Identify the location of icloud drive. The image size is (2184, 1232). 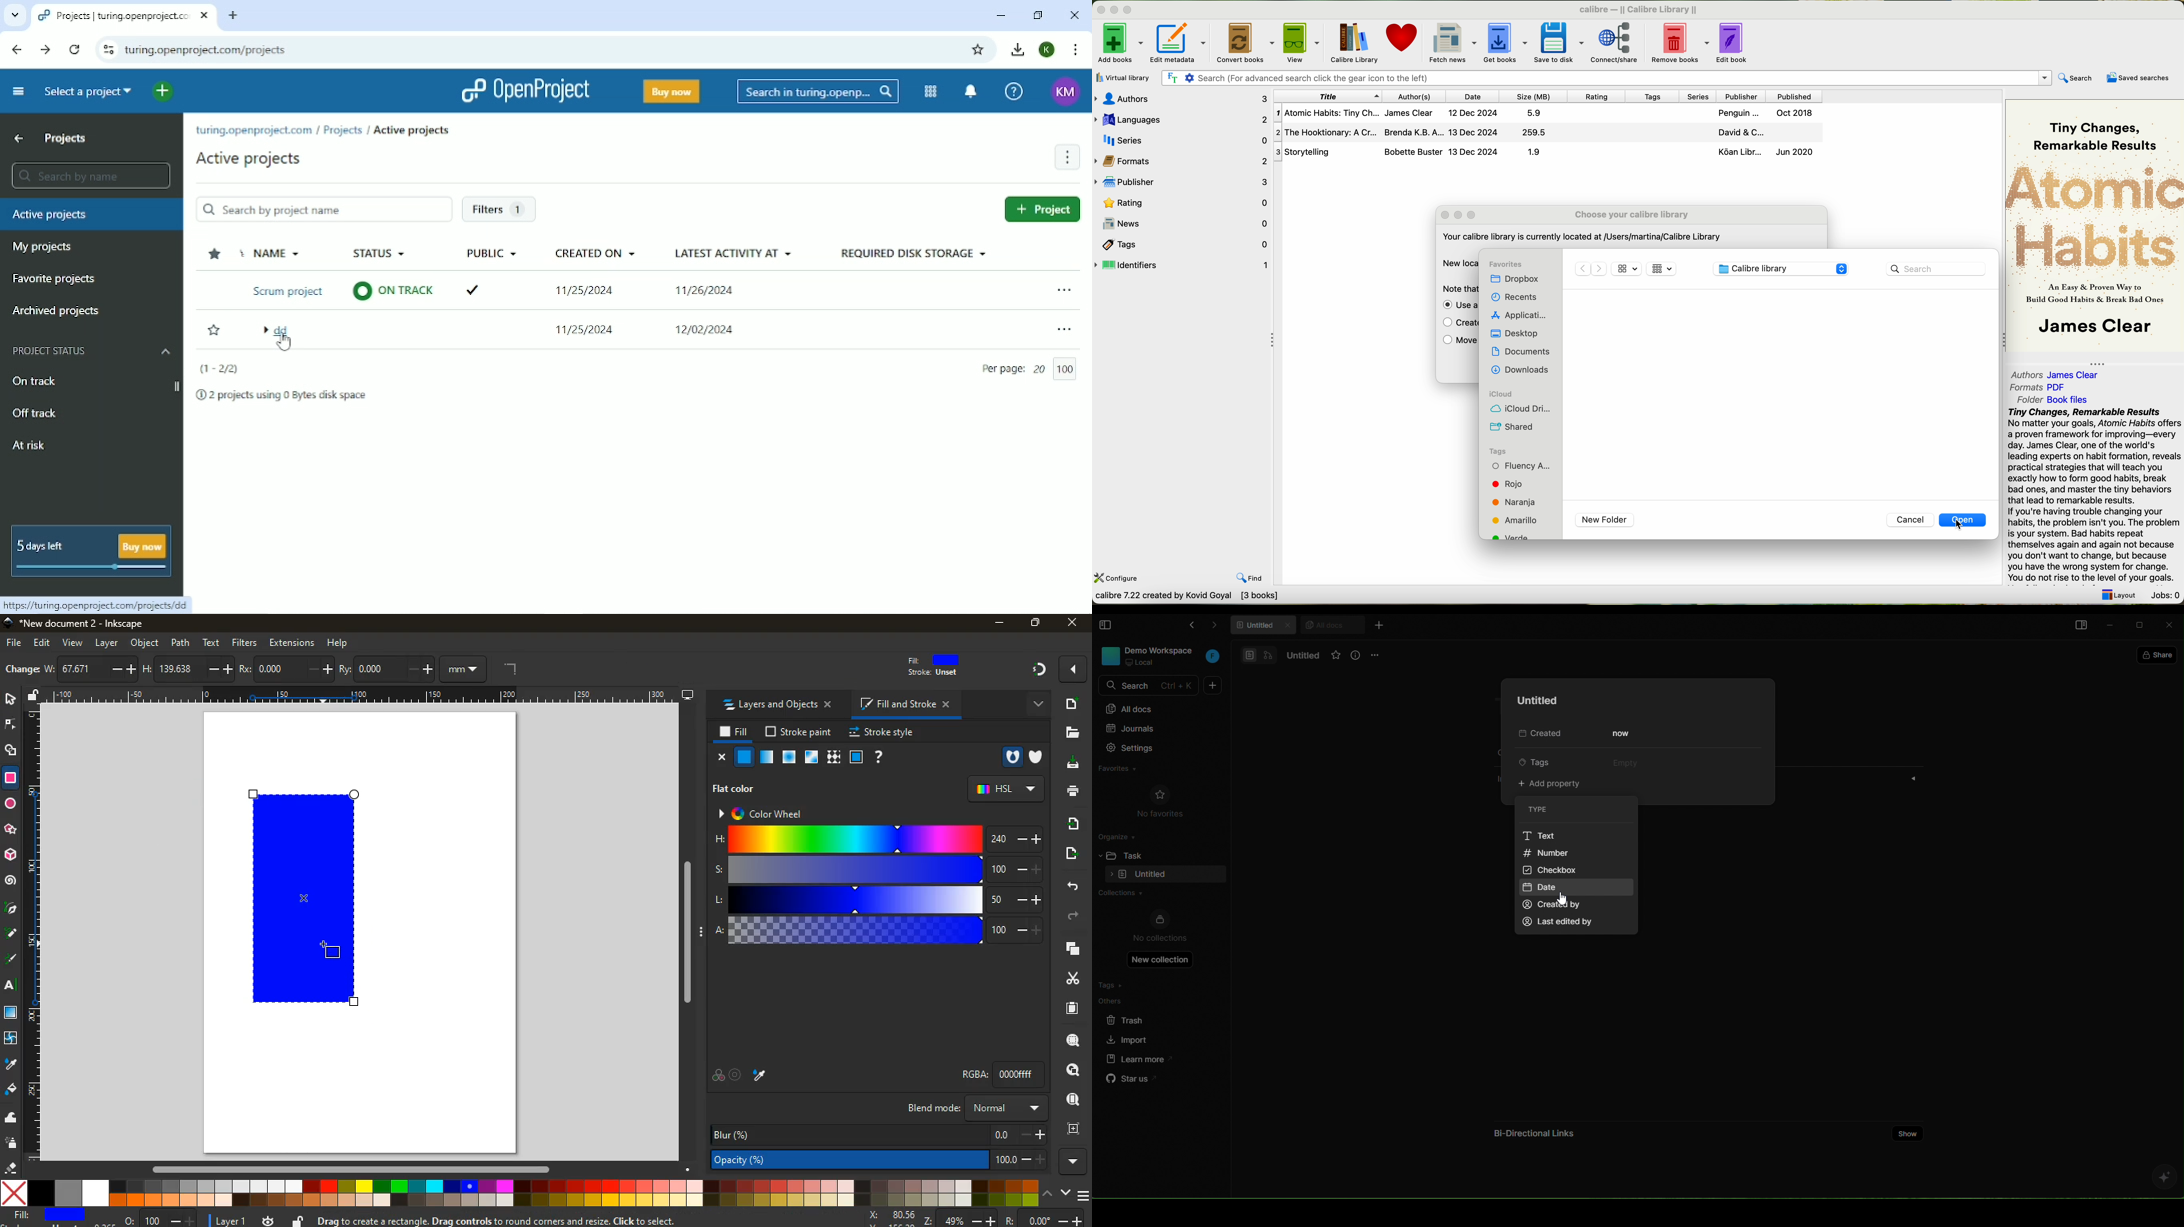
(1521, 411).